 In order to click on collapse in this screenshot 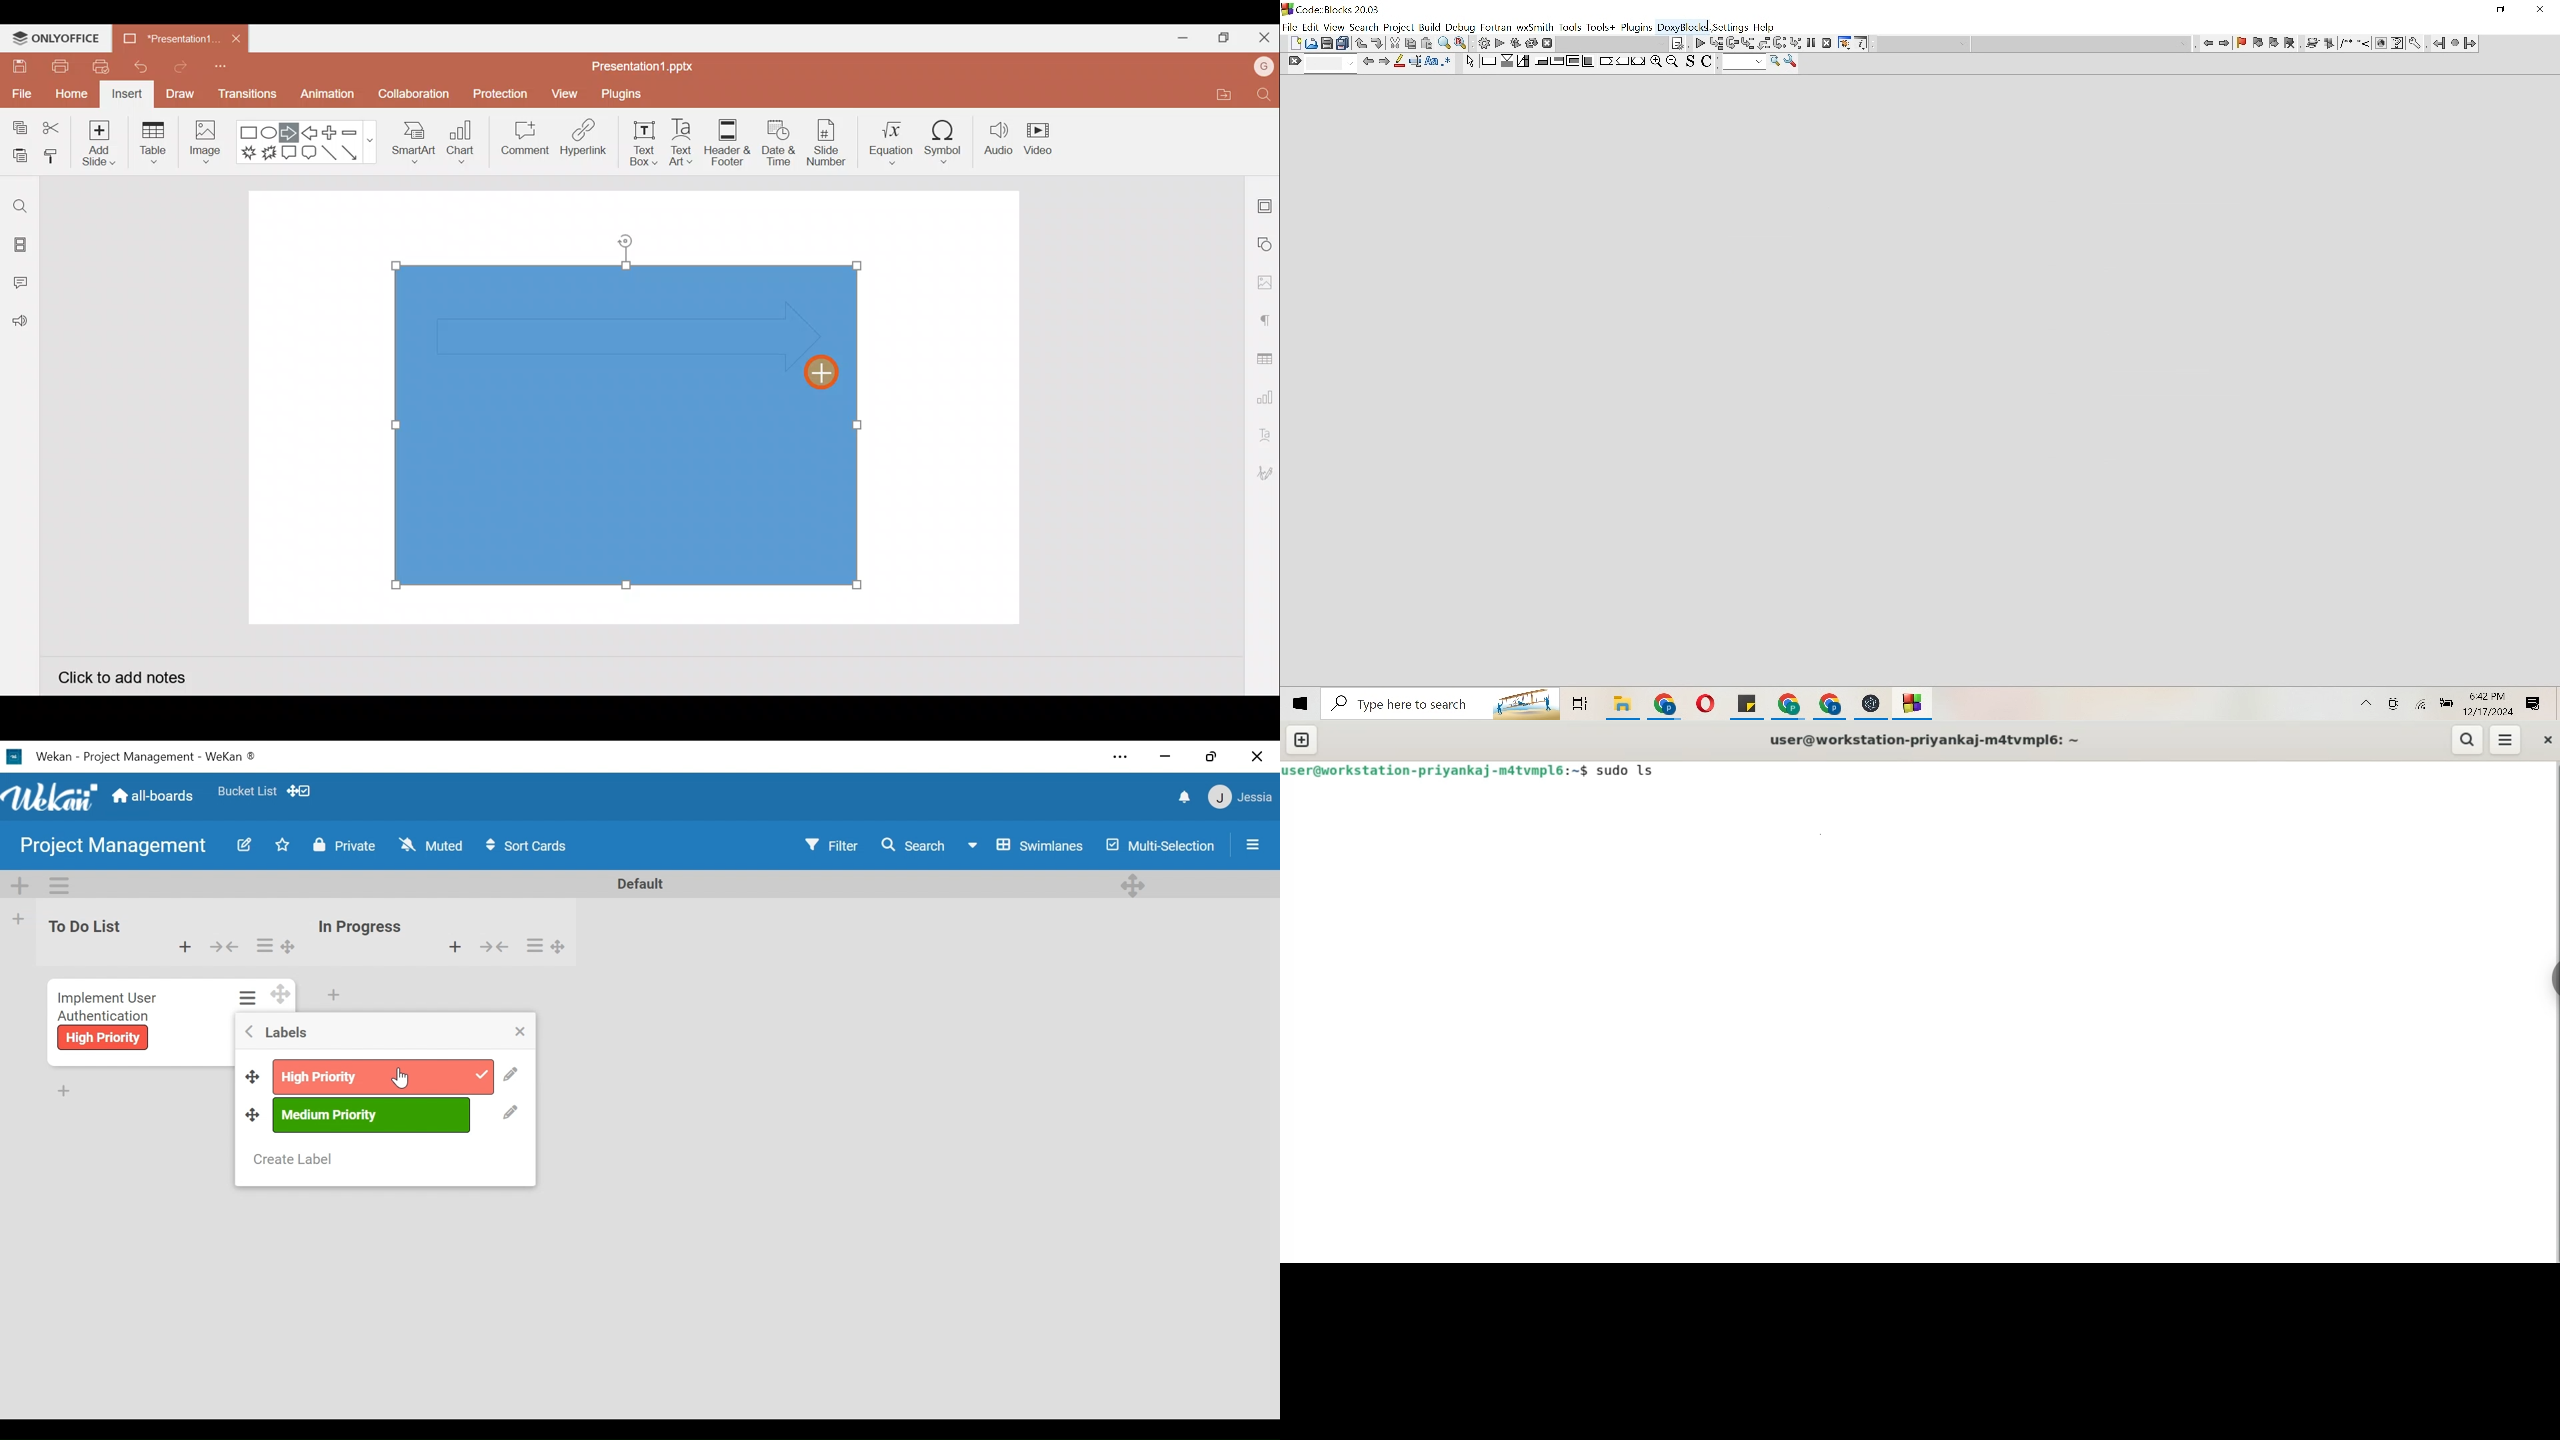, I will do `click(225, 947)`.